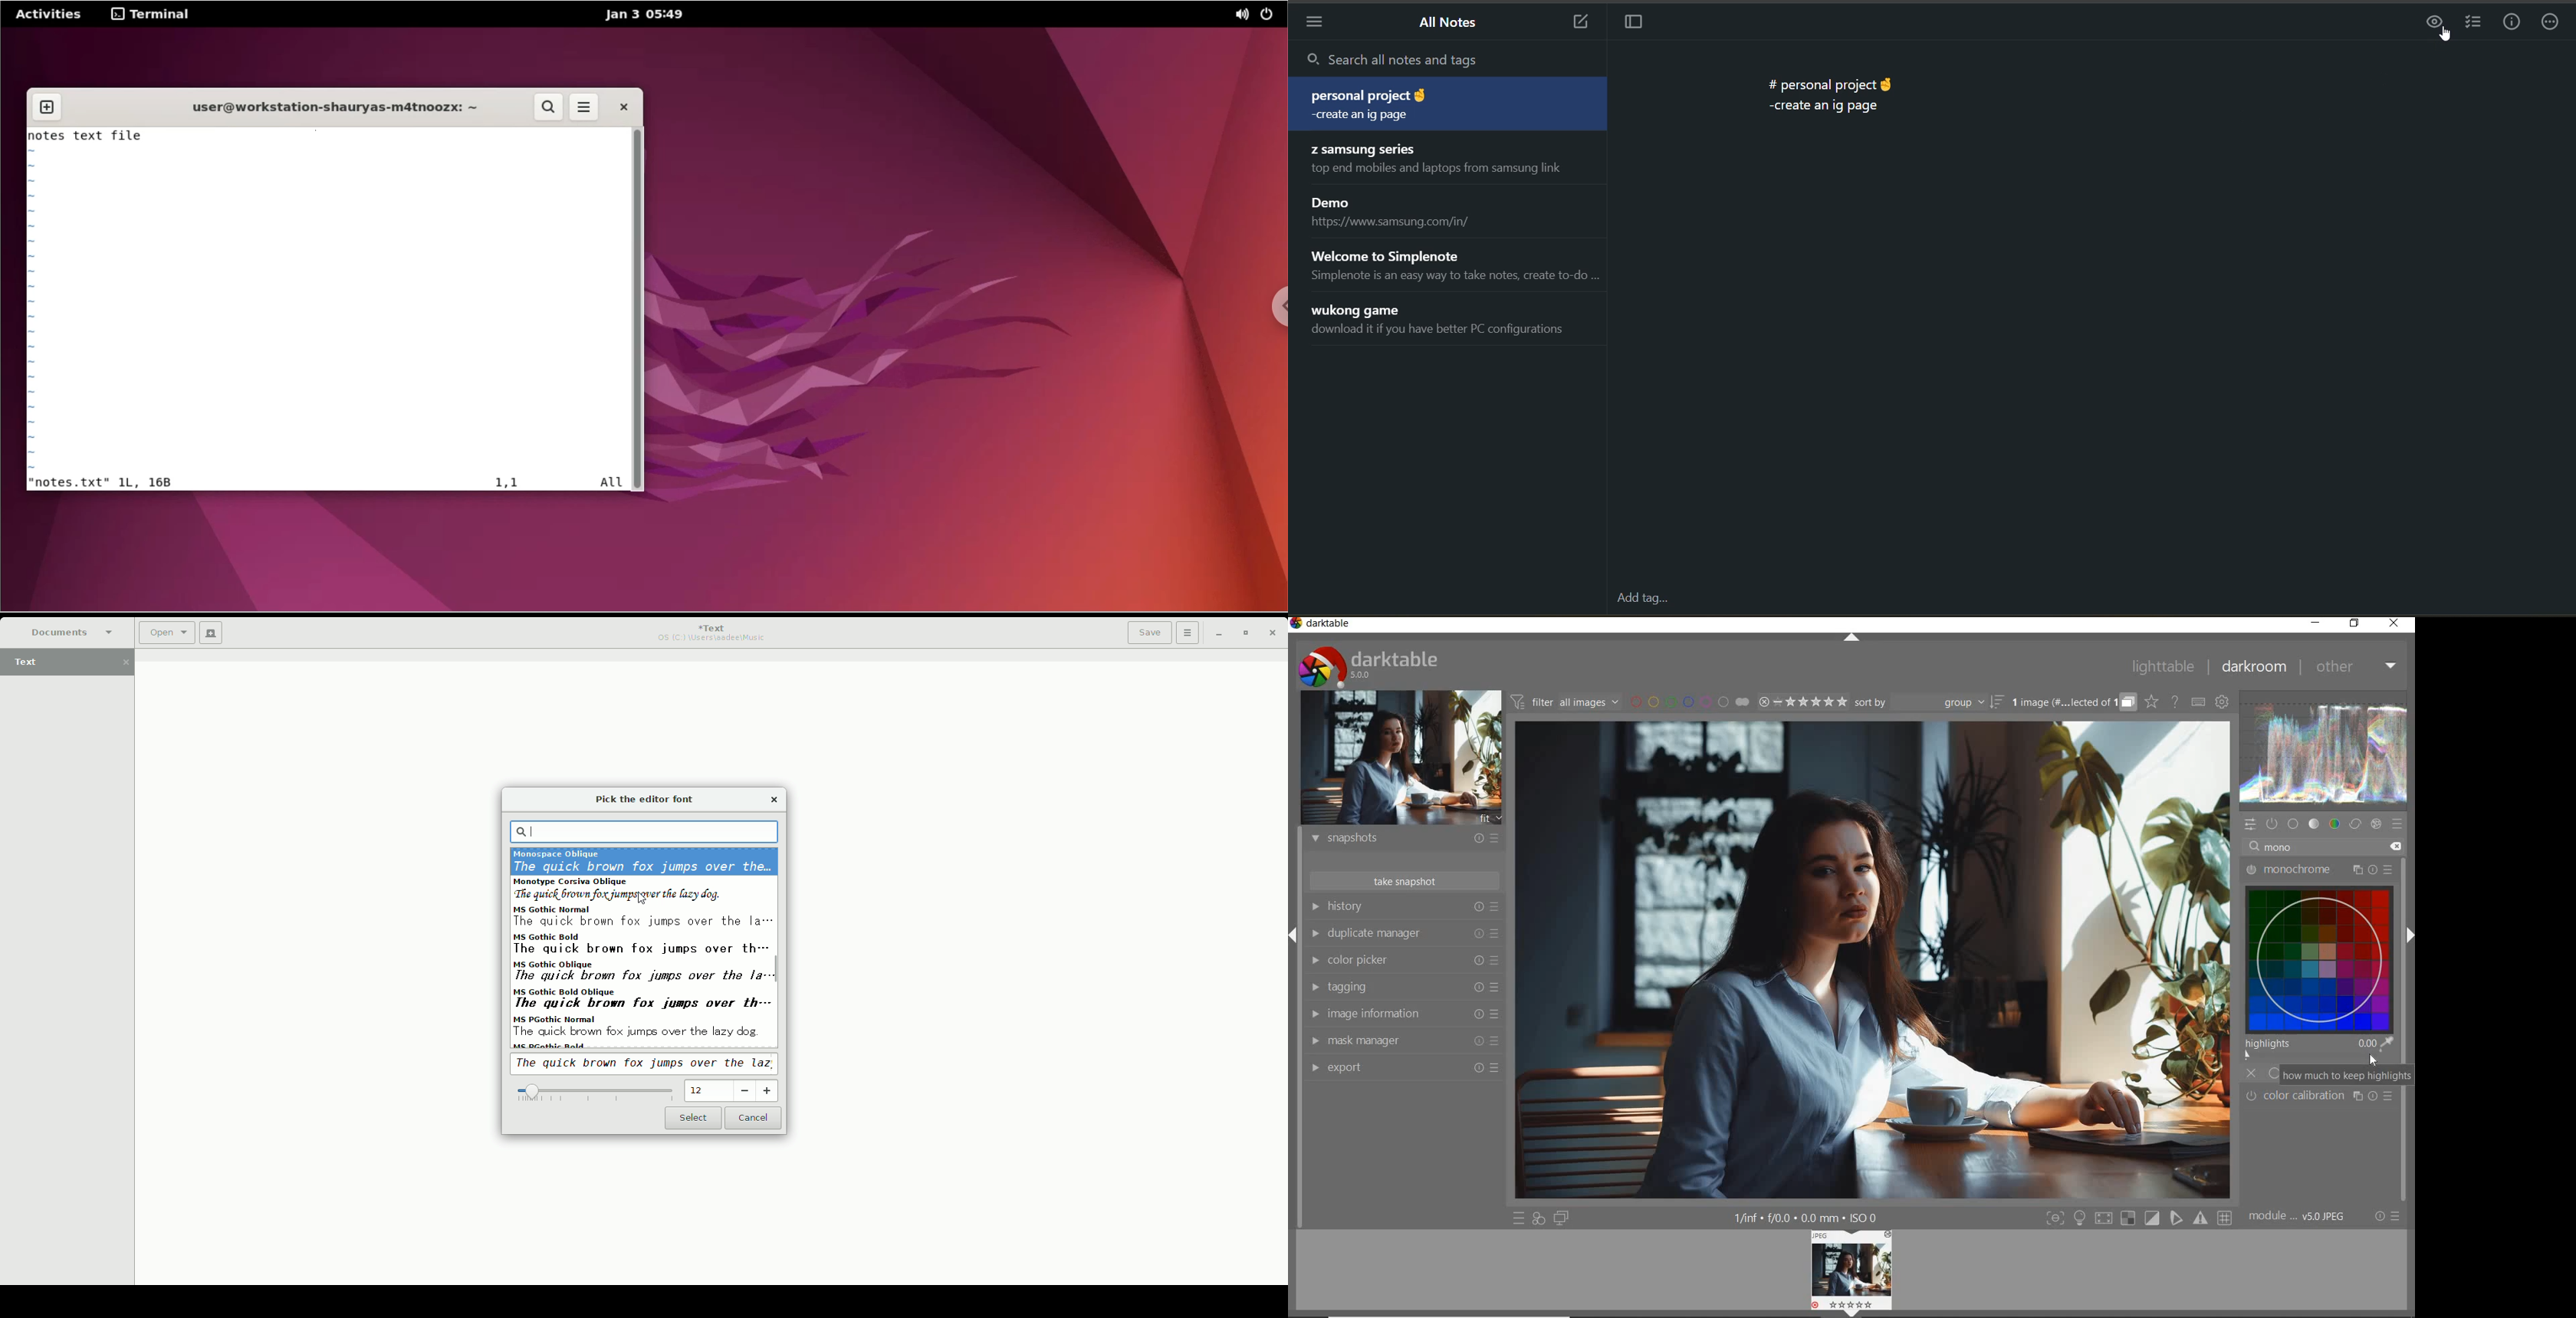  Describe the element at coordinates (2409, 935) in the screenshot. I see `Expand/Collapse` at that location.